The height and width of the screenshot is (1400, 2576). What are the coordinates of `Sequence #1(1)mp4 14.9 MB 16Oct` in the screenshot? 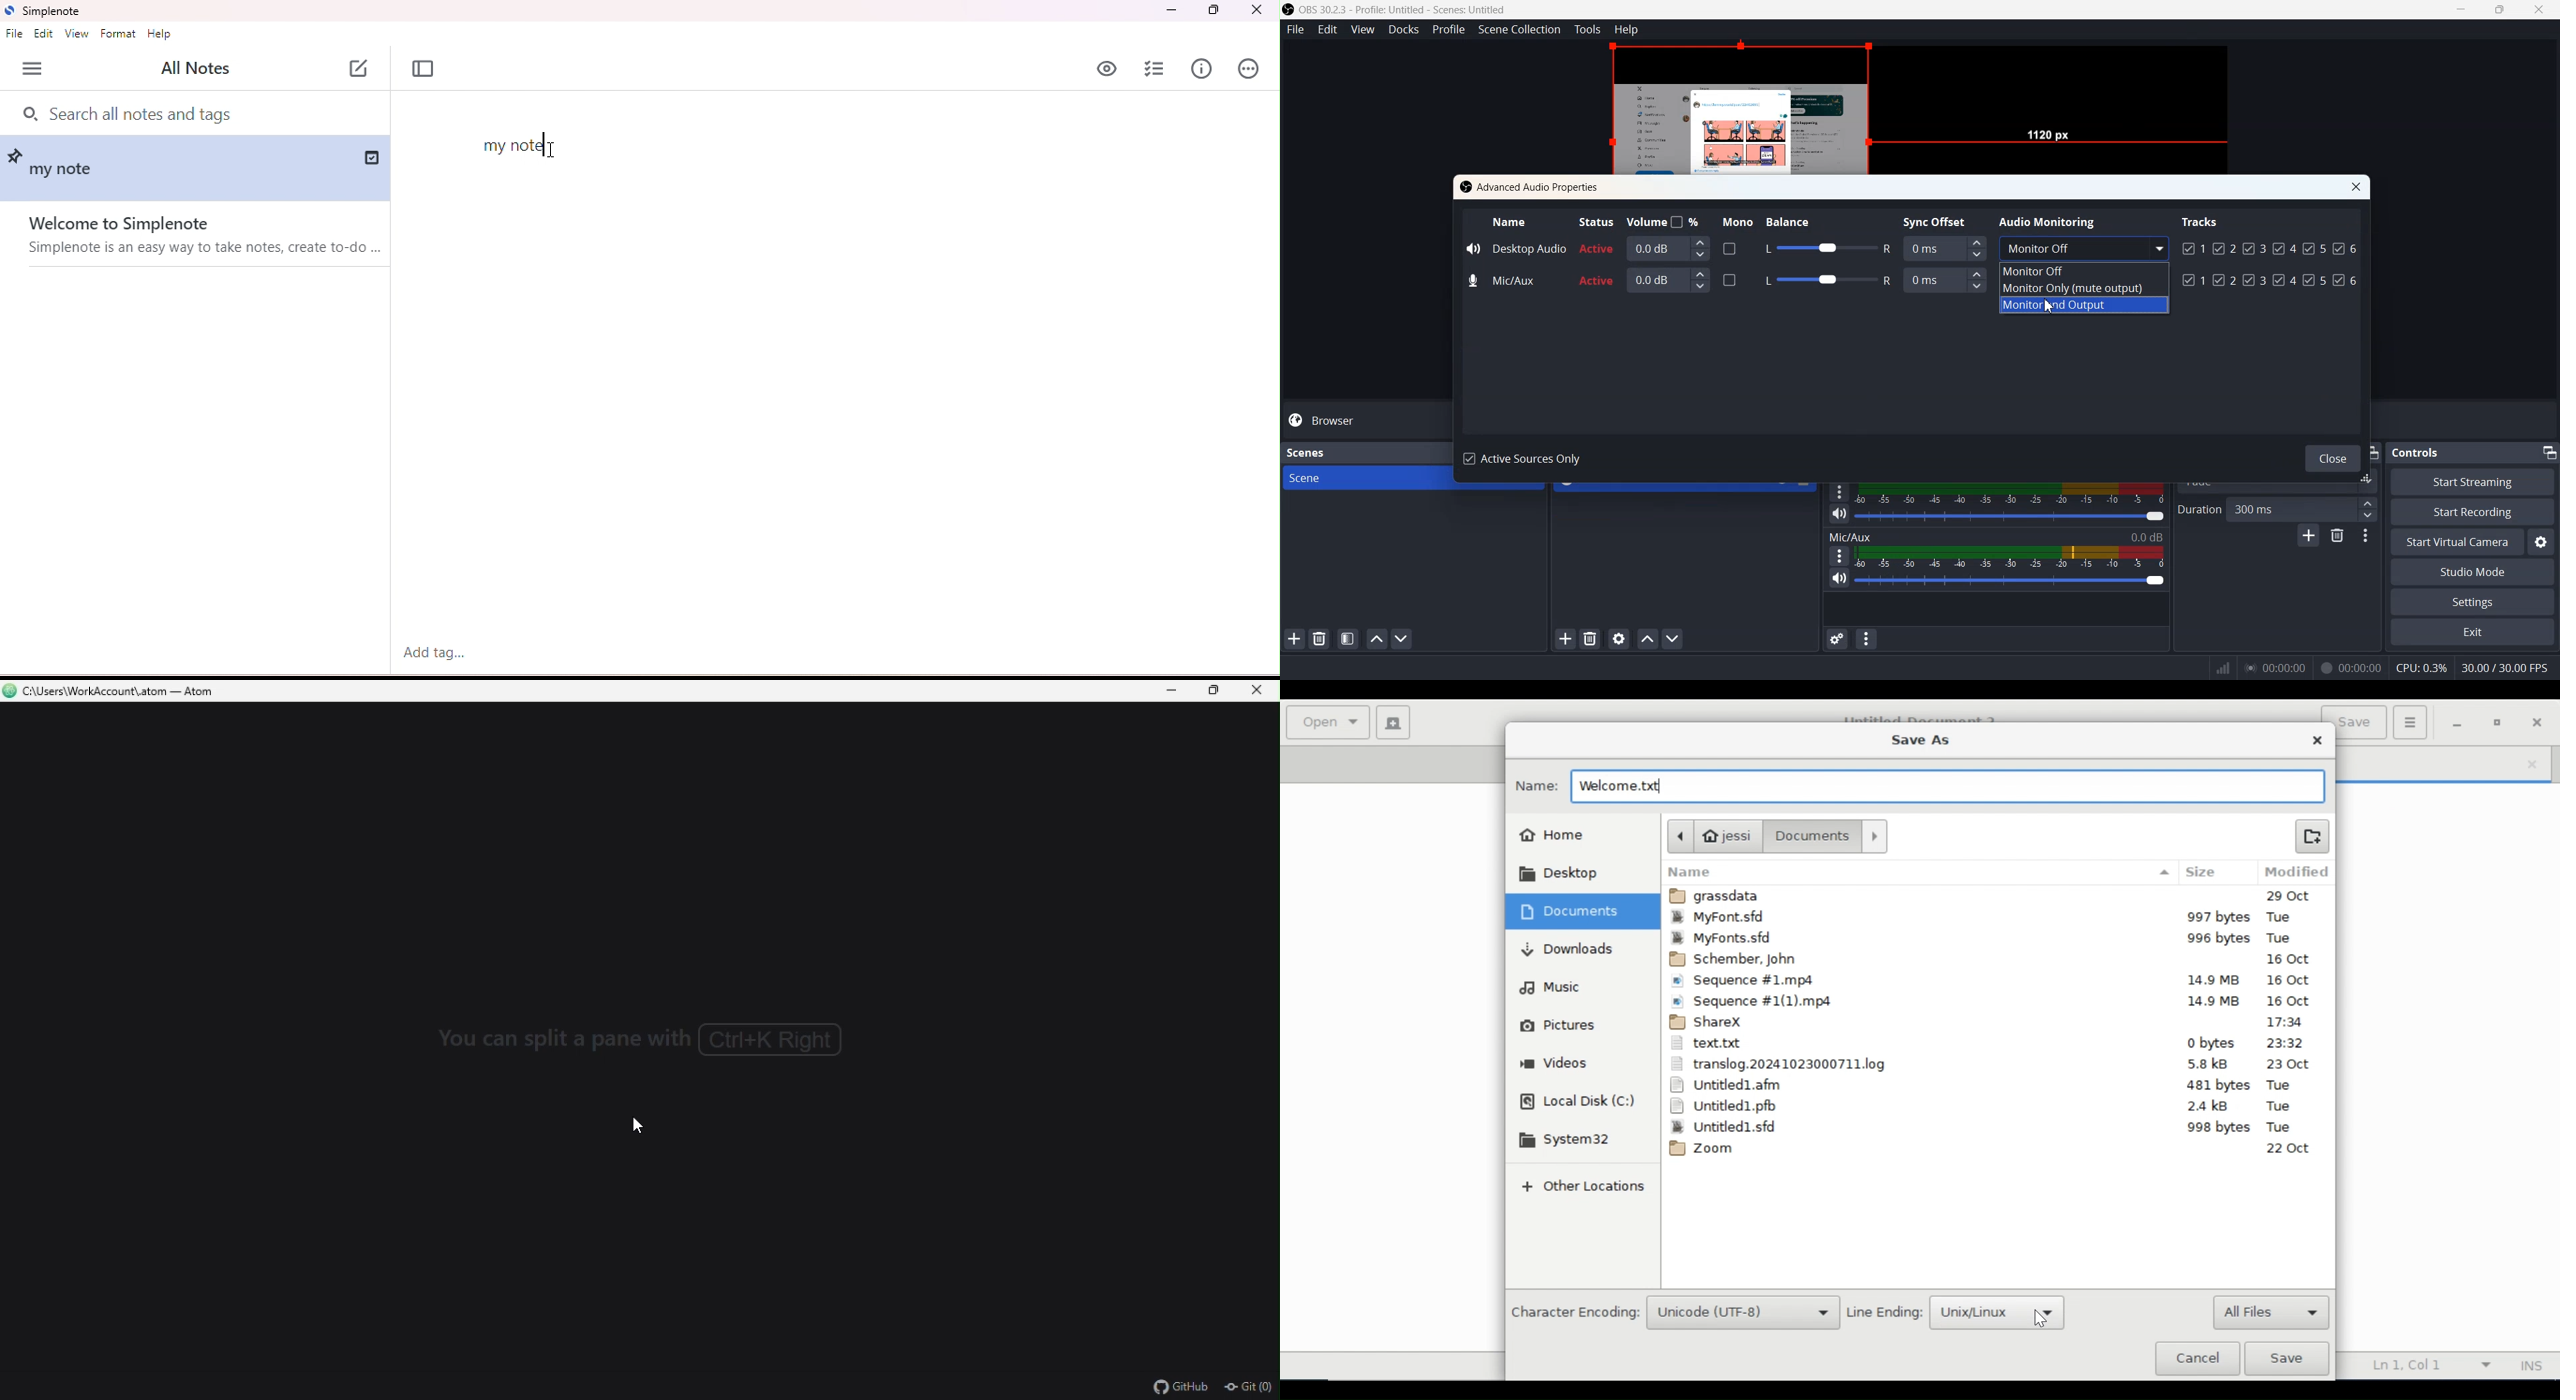 It's located at (1996, 1001).